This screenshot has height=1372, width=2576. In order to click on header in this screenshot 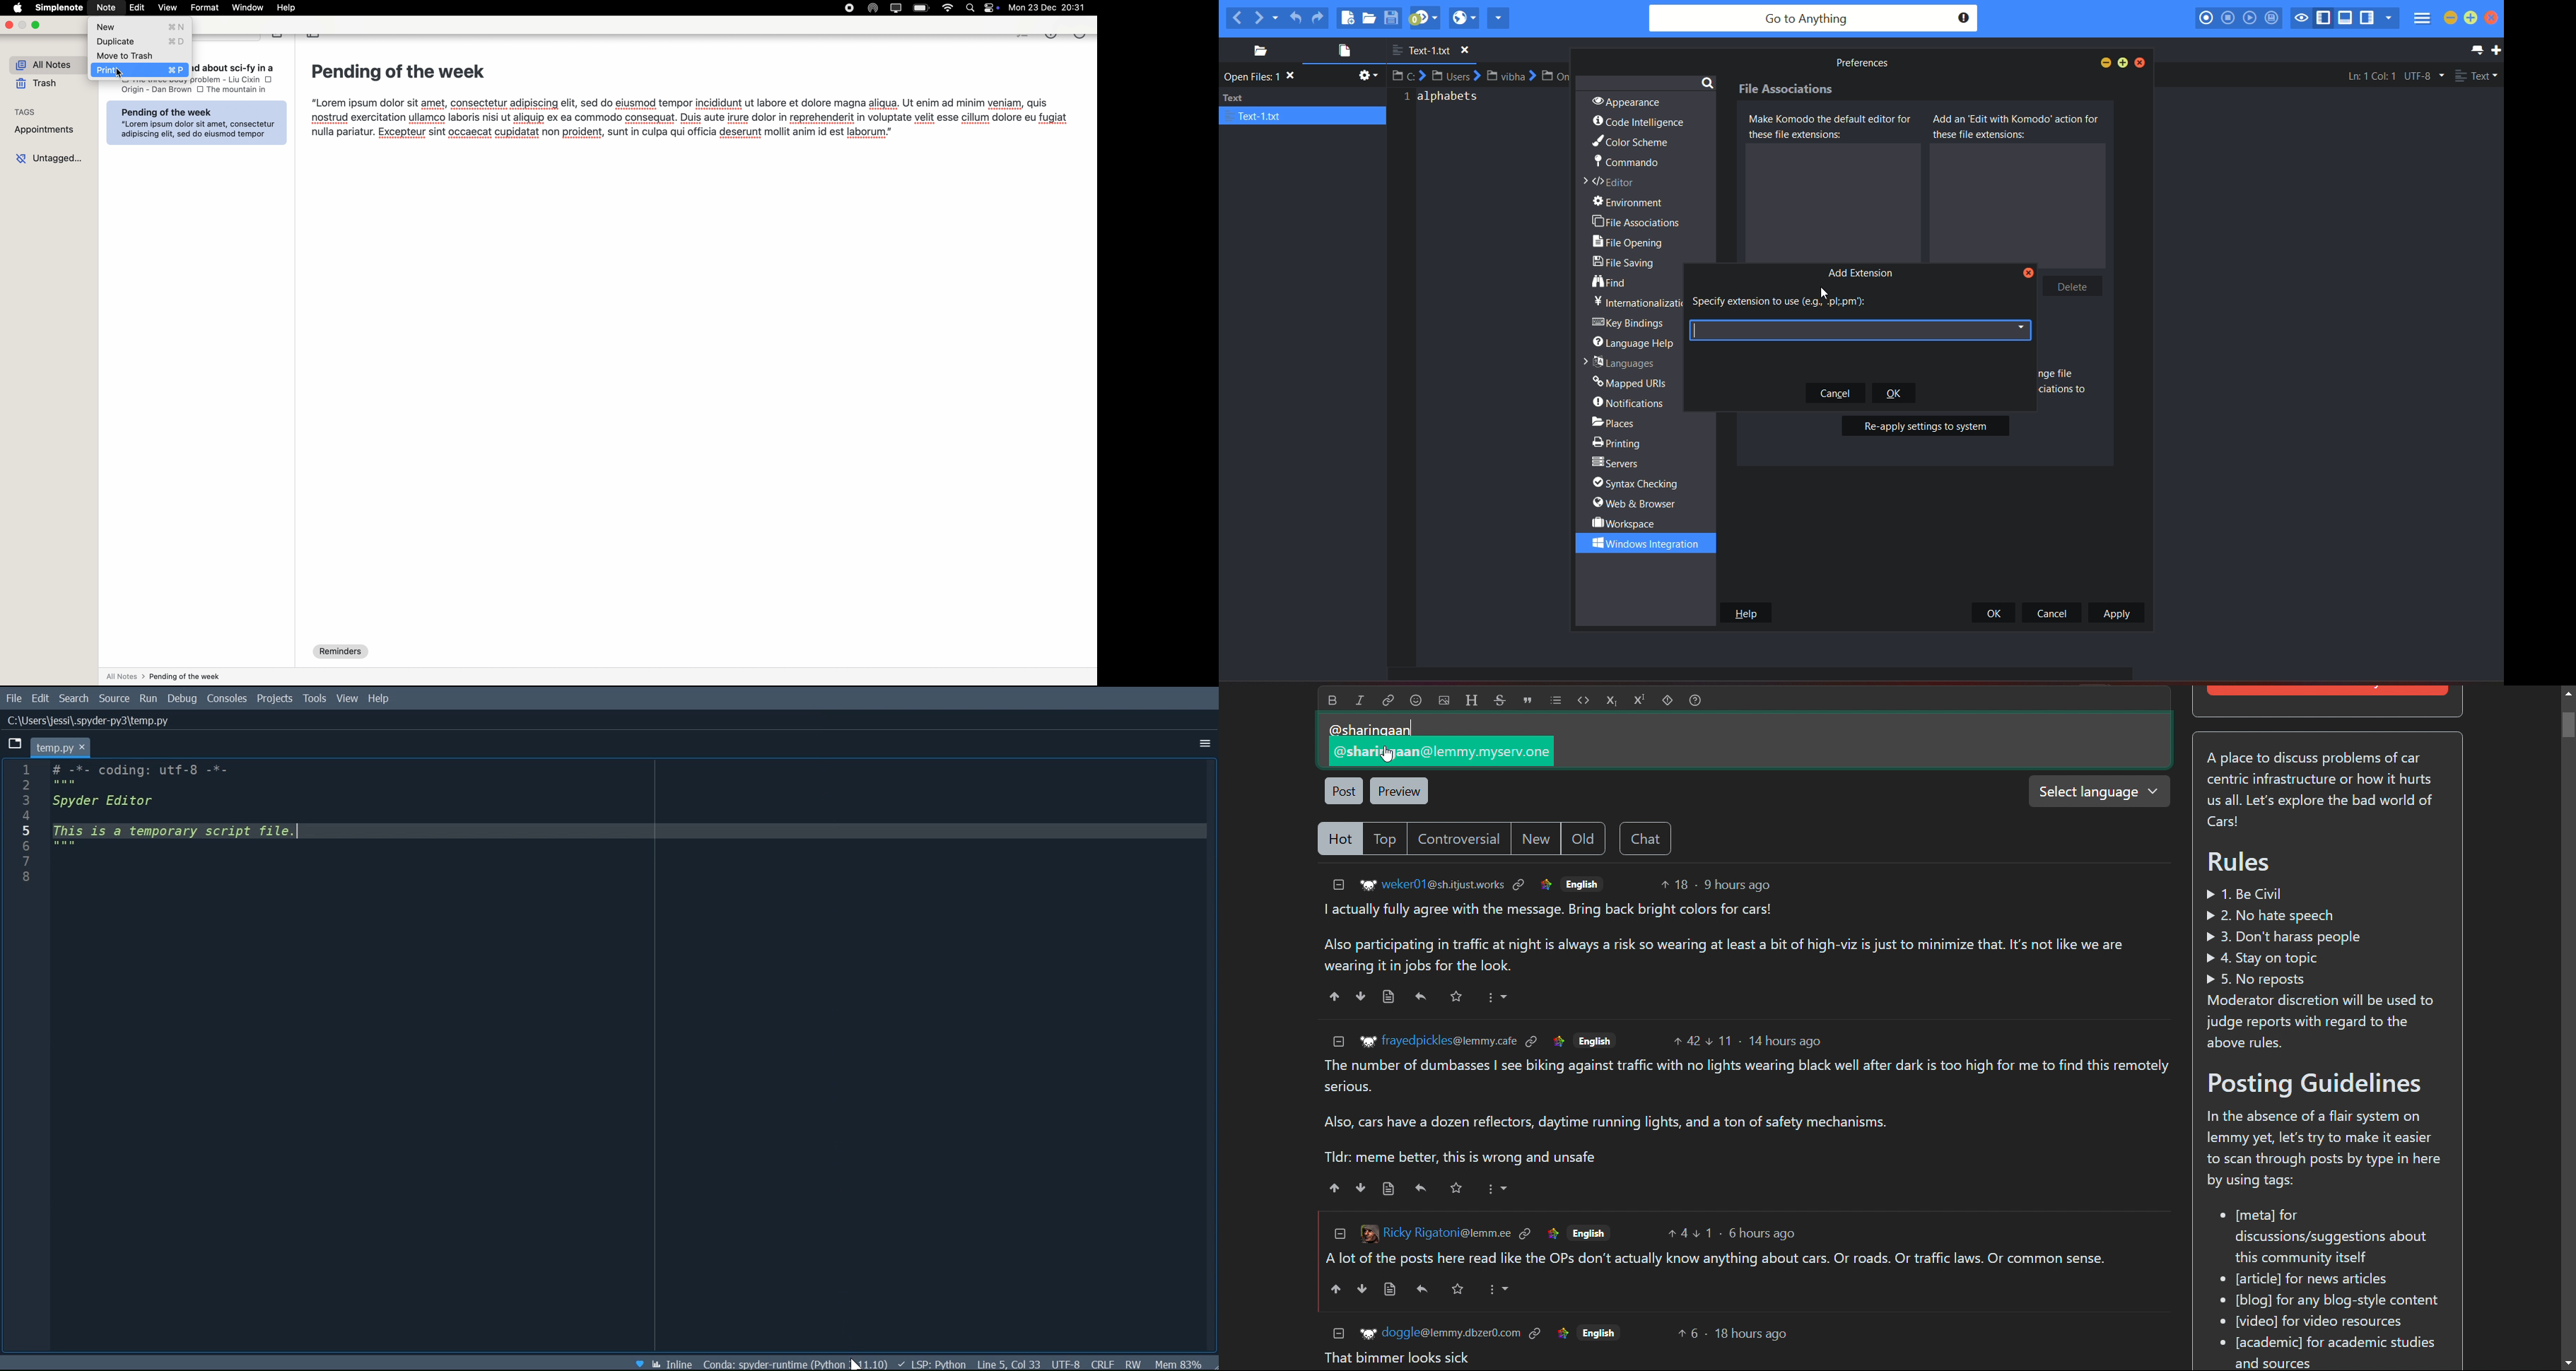, I will do `click(1470, 700)`.